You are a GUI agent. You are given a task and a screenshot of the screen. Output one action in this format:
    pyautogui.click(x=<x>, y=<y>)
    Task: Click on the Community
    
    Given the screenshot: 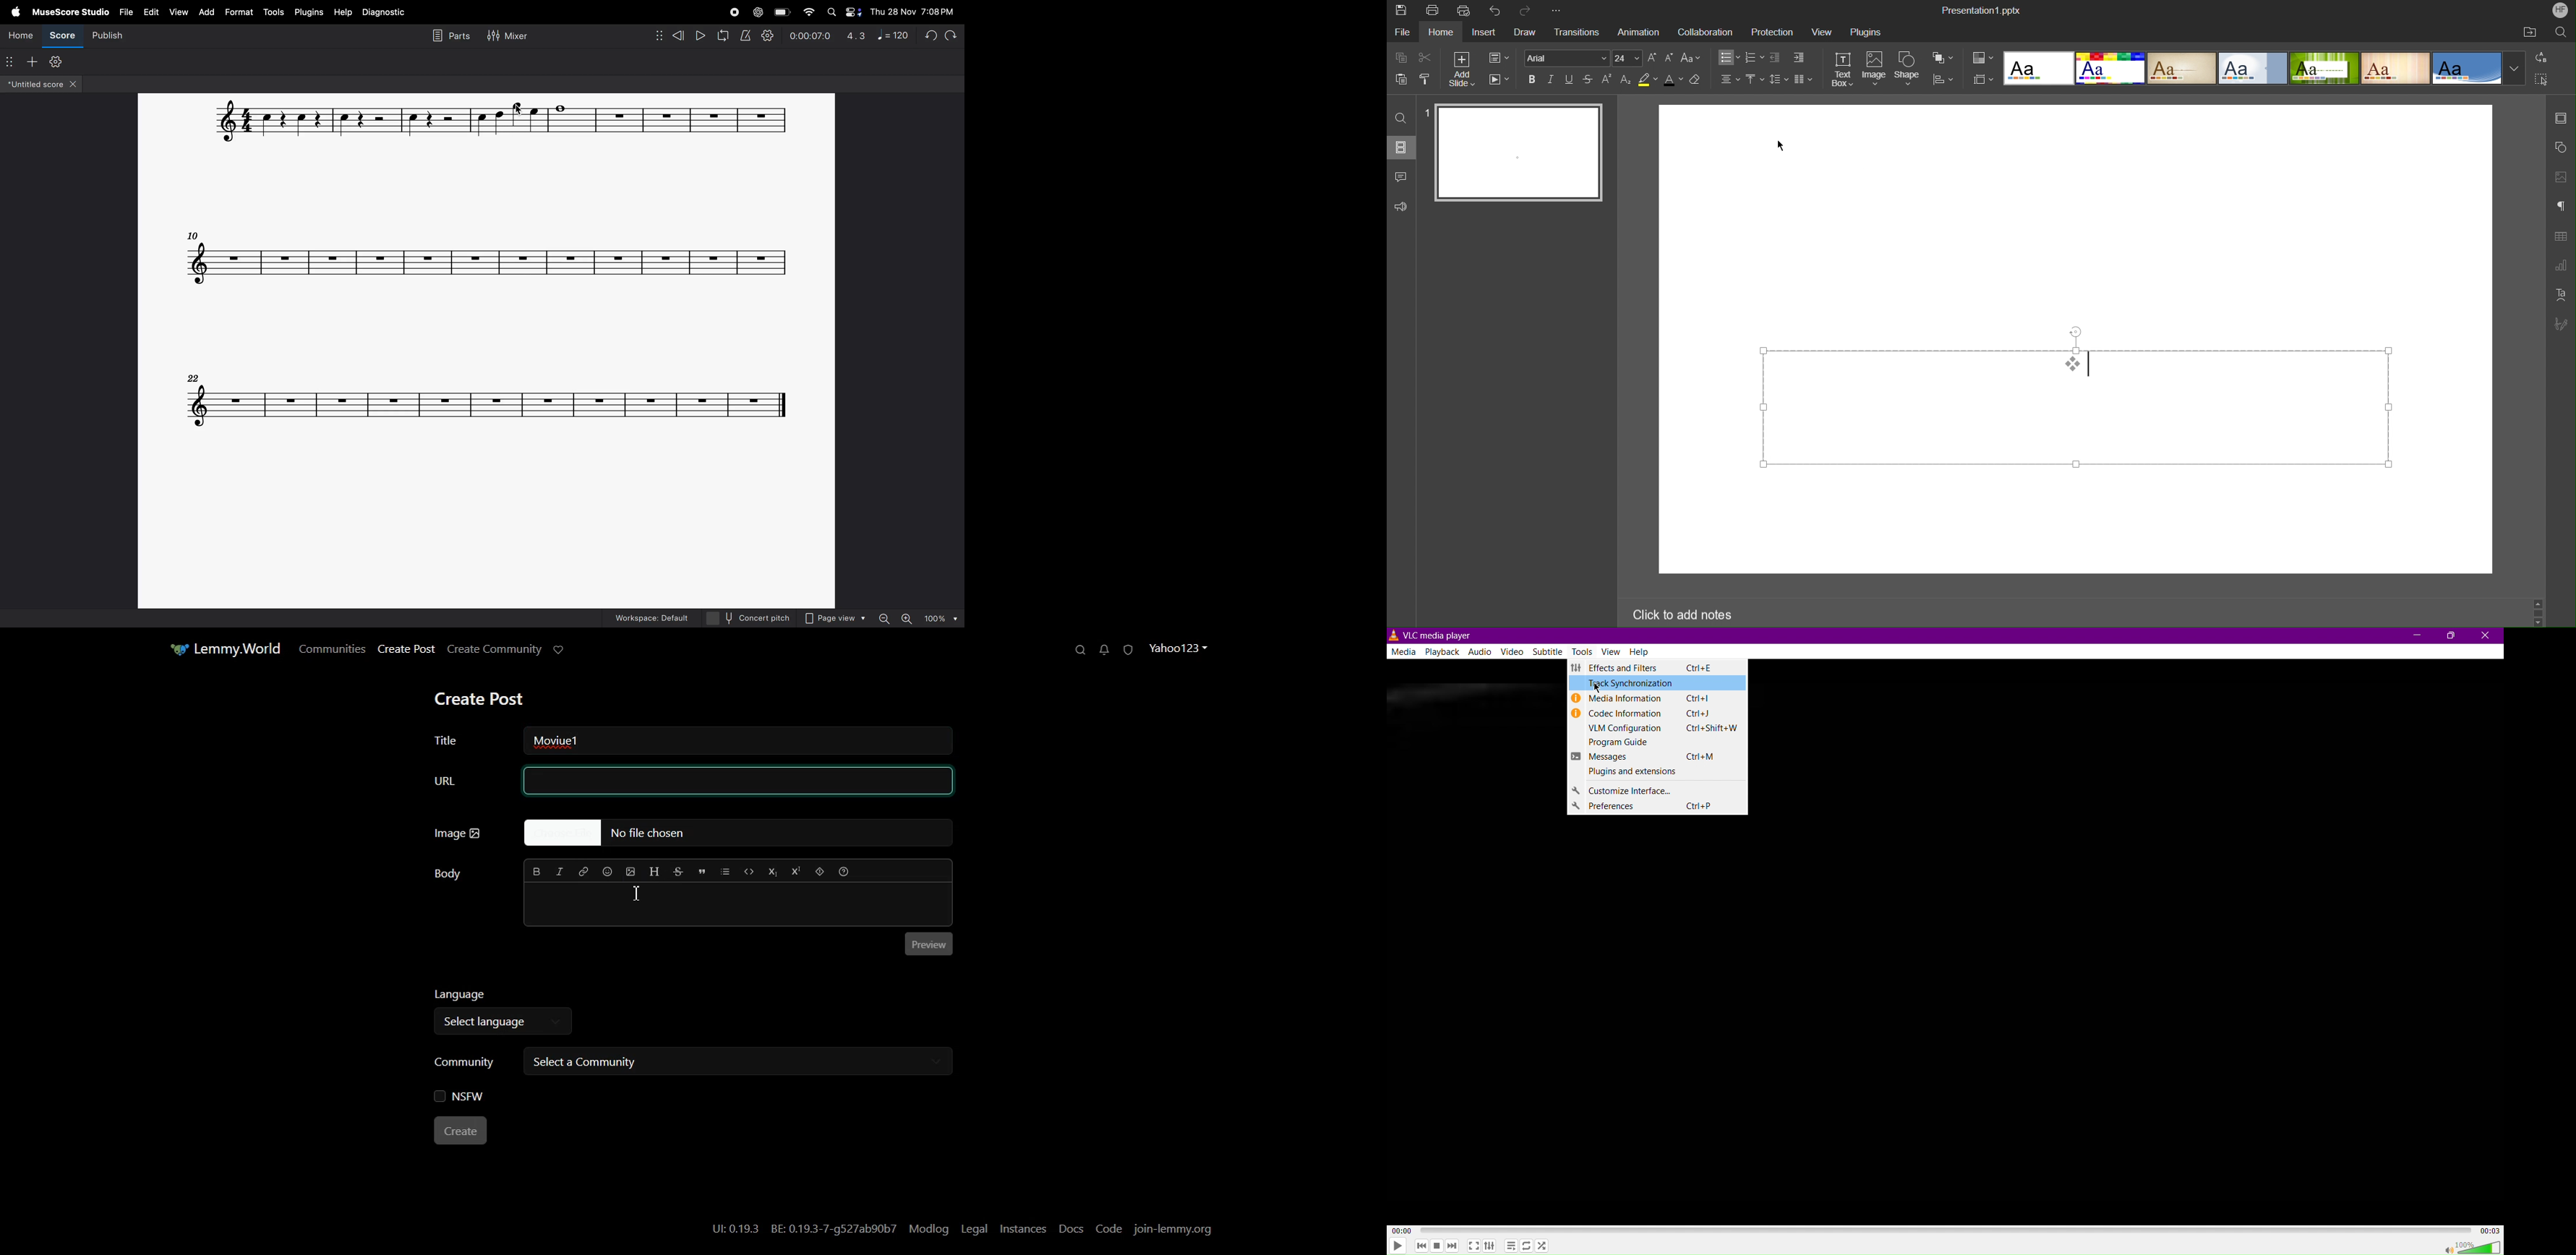 What is the action you would take?
    pyautogui.click(x=465, y=1060)
    